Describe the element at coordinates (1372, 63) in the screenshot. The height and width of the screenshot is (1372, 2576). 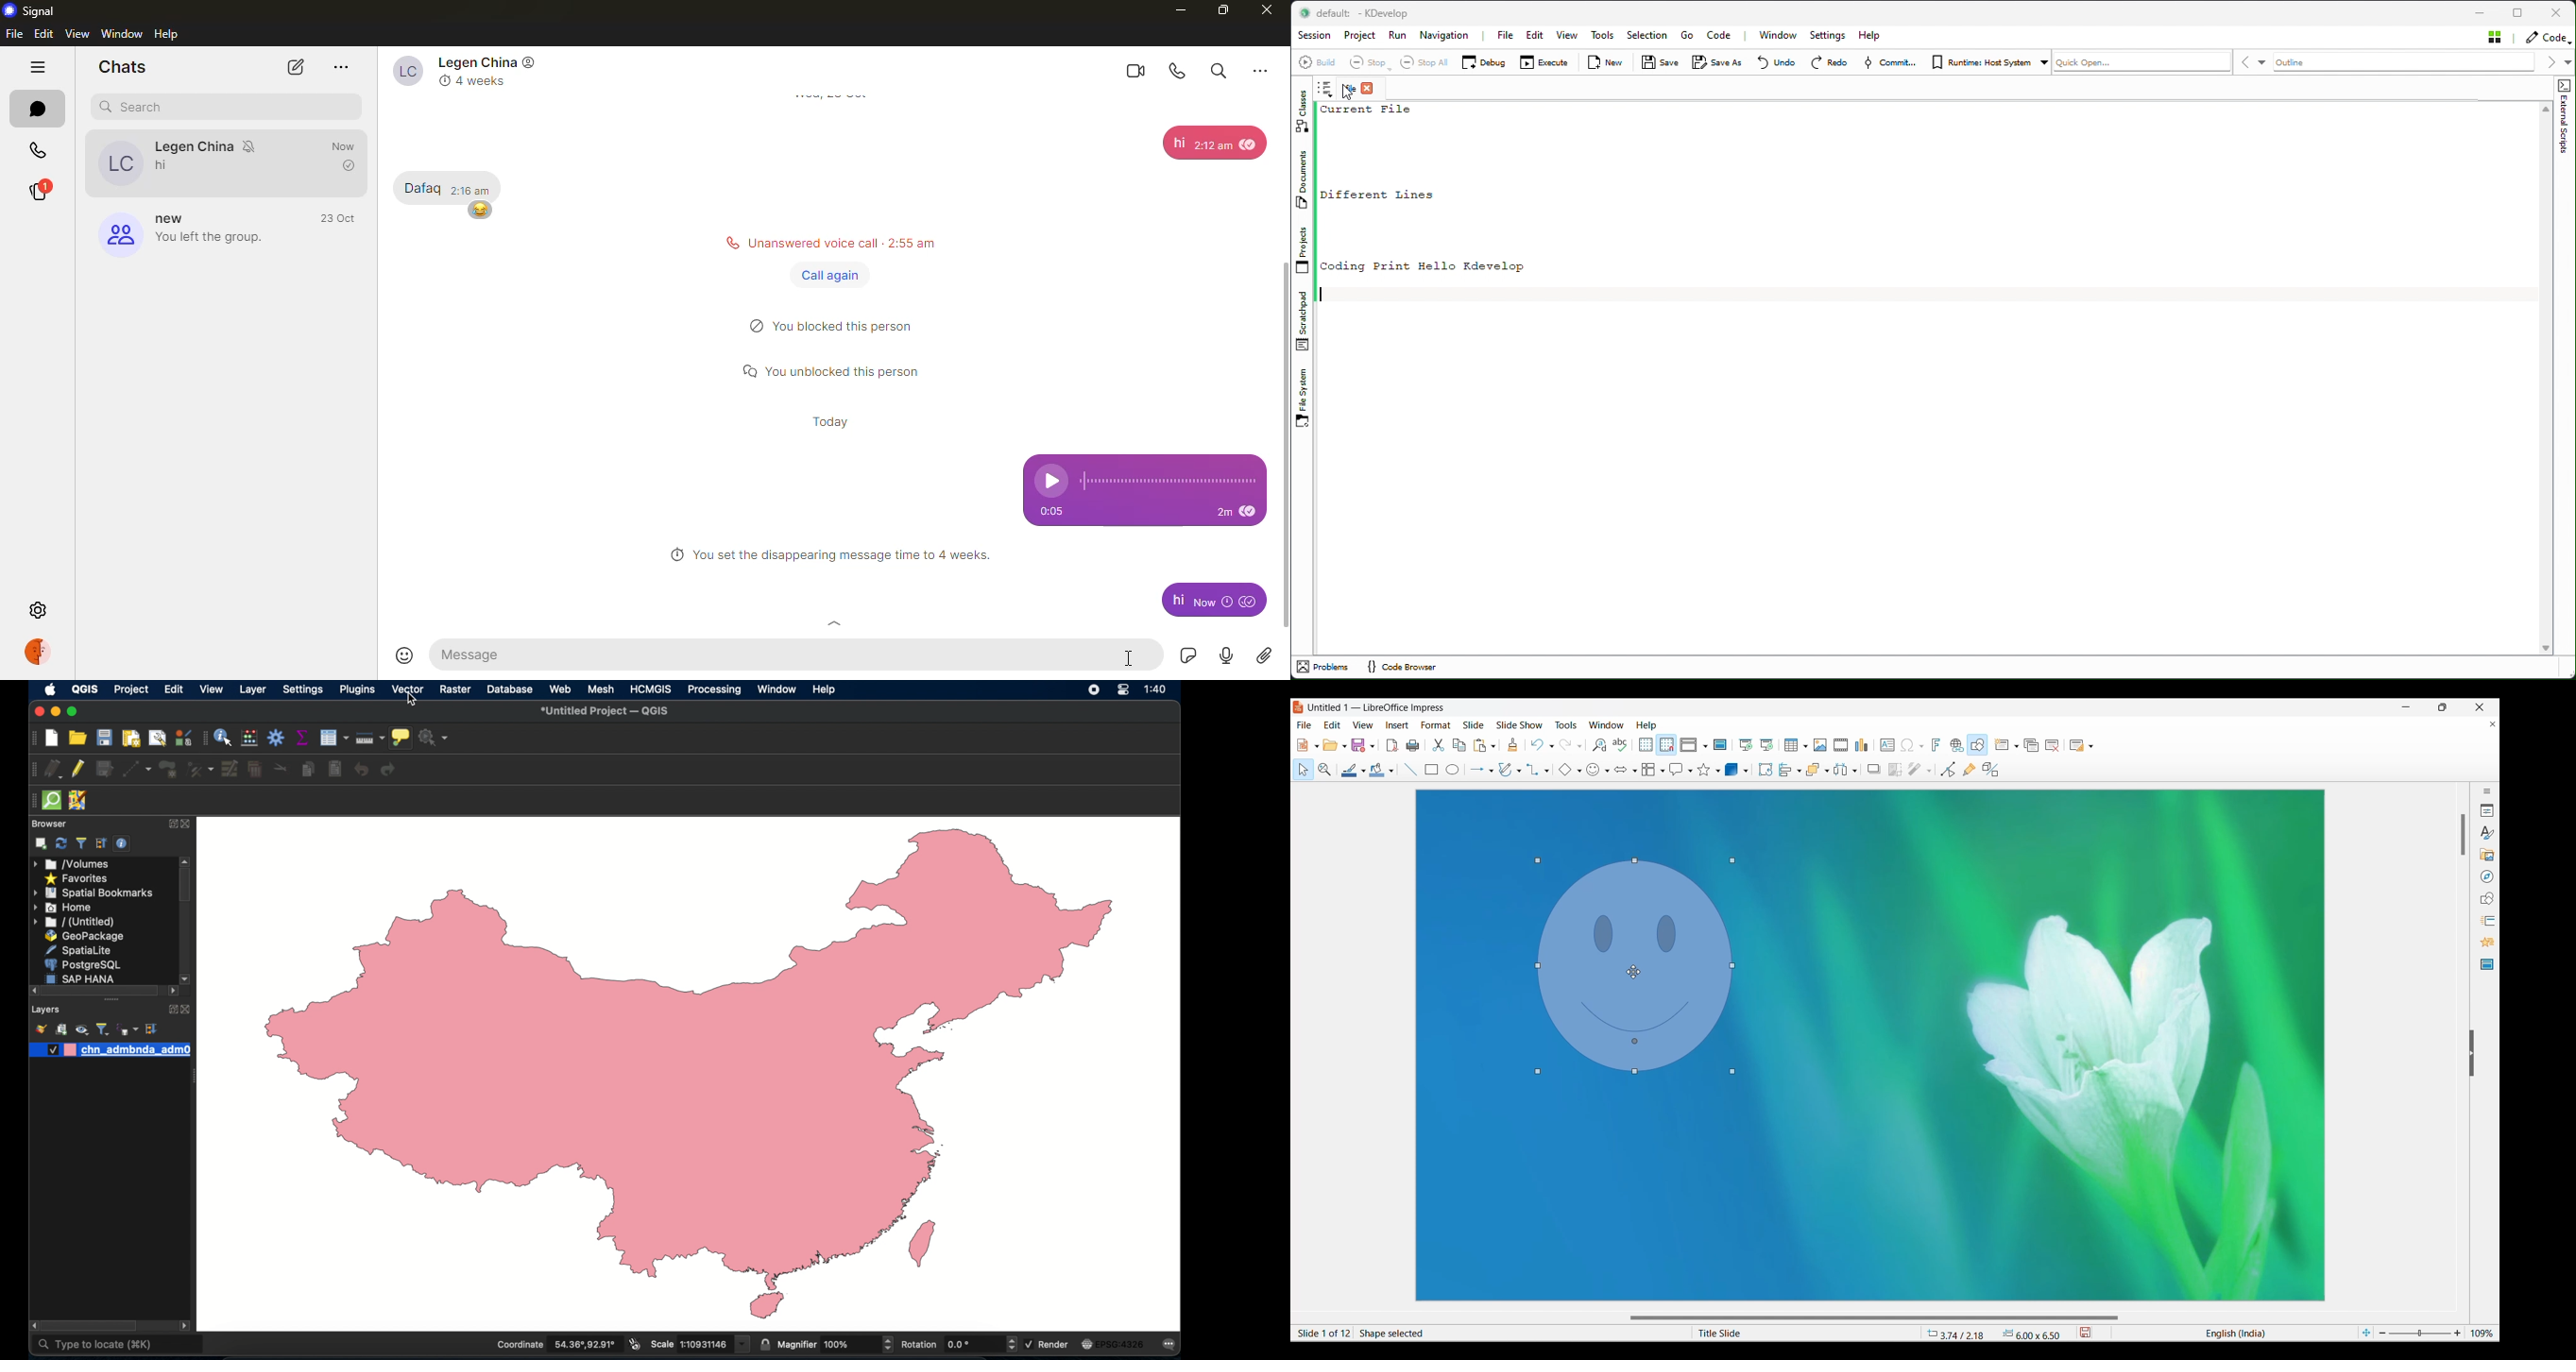
I see `Stop` at that location.